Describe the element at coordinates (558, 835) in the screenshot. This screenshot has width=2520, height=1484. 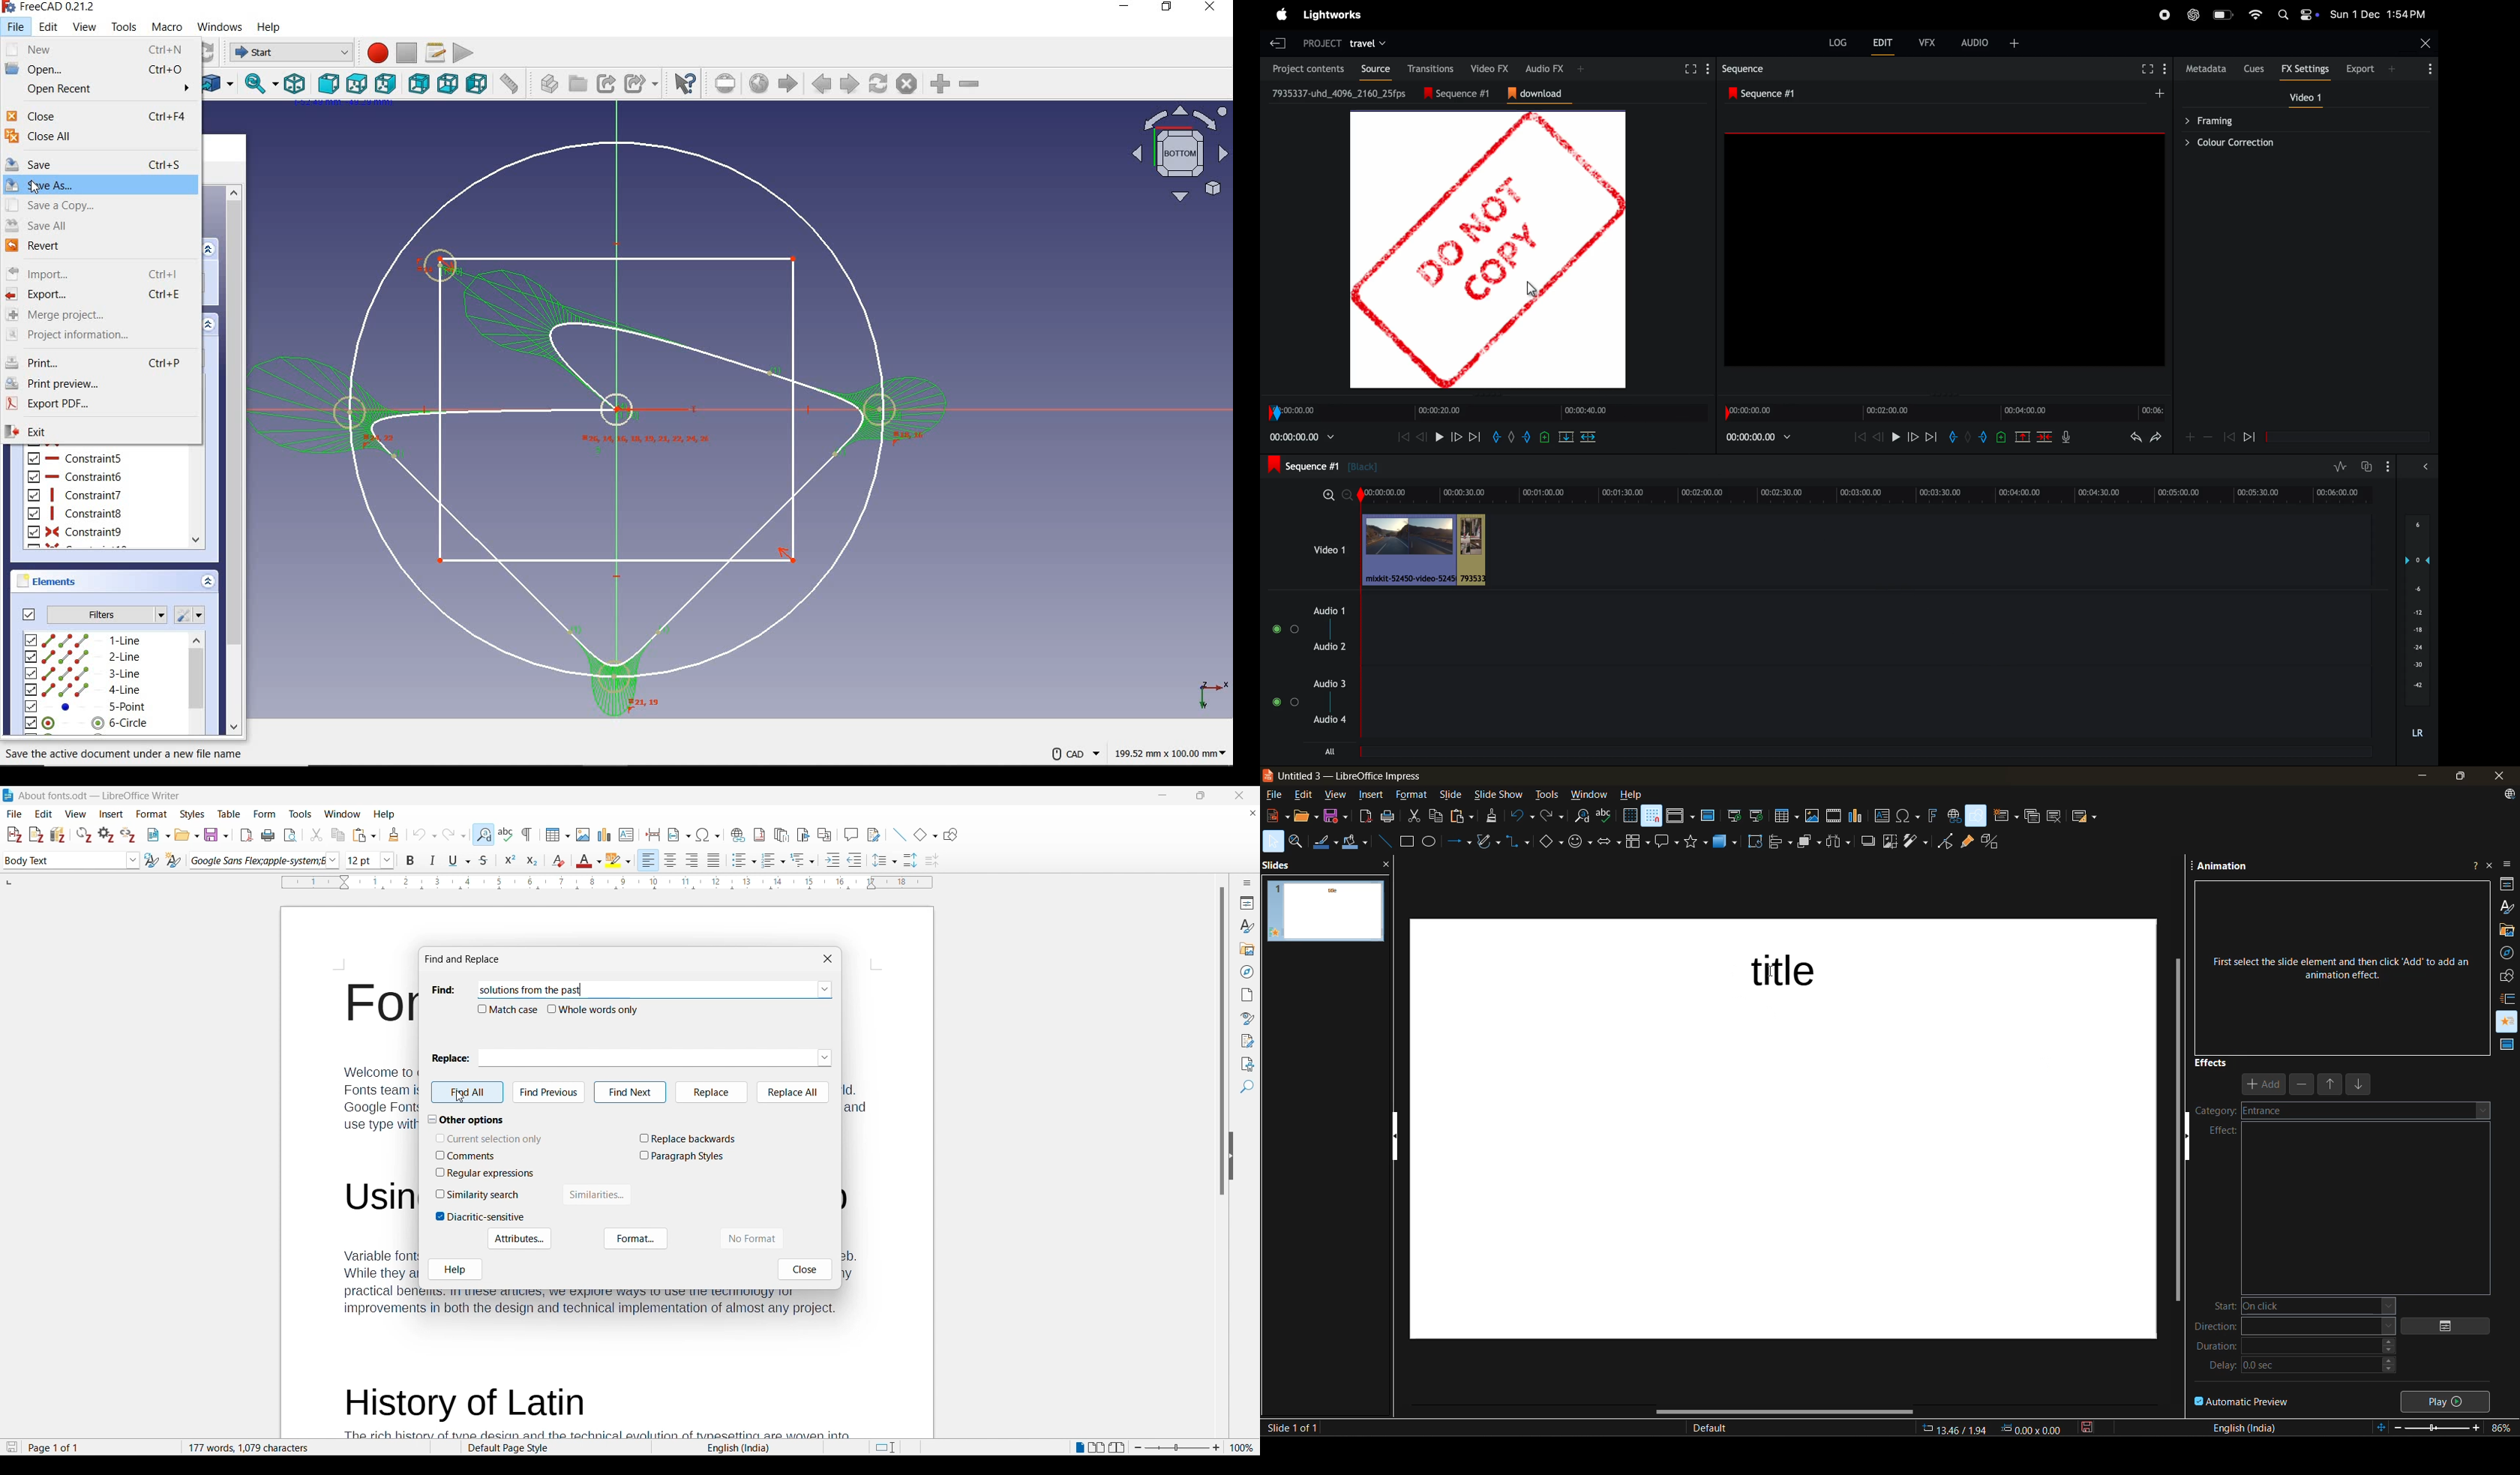
I see `Insert table` at that location.